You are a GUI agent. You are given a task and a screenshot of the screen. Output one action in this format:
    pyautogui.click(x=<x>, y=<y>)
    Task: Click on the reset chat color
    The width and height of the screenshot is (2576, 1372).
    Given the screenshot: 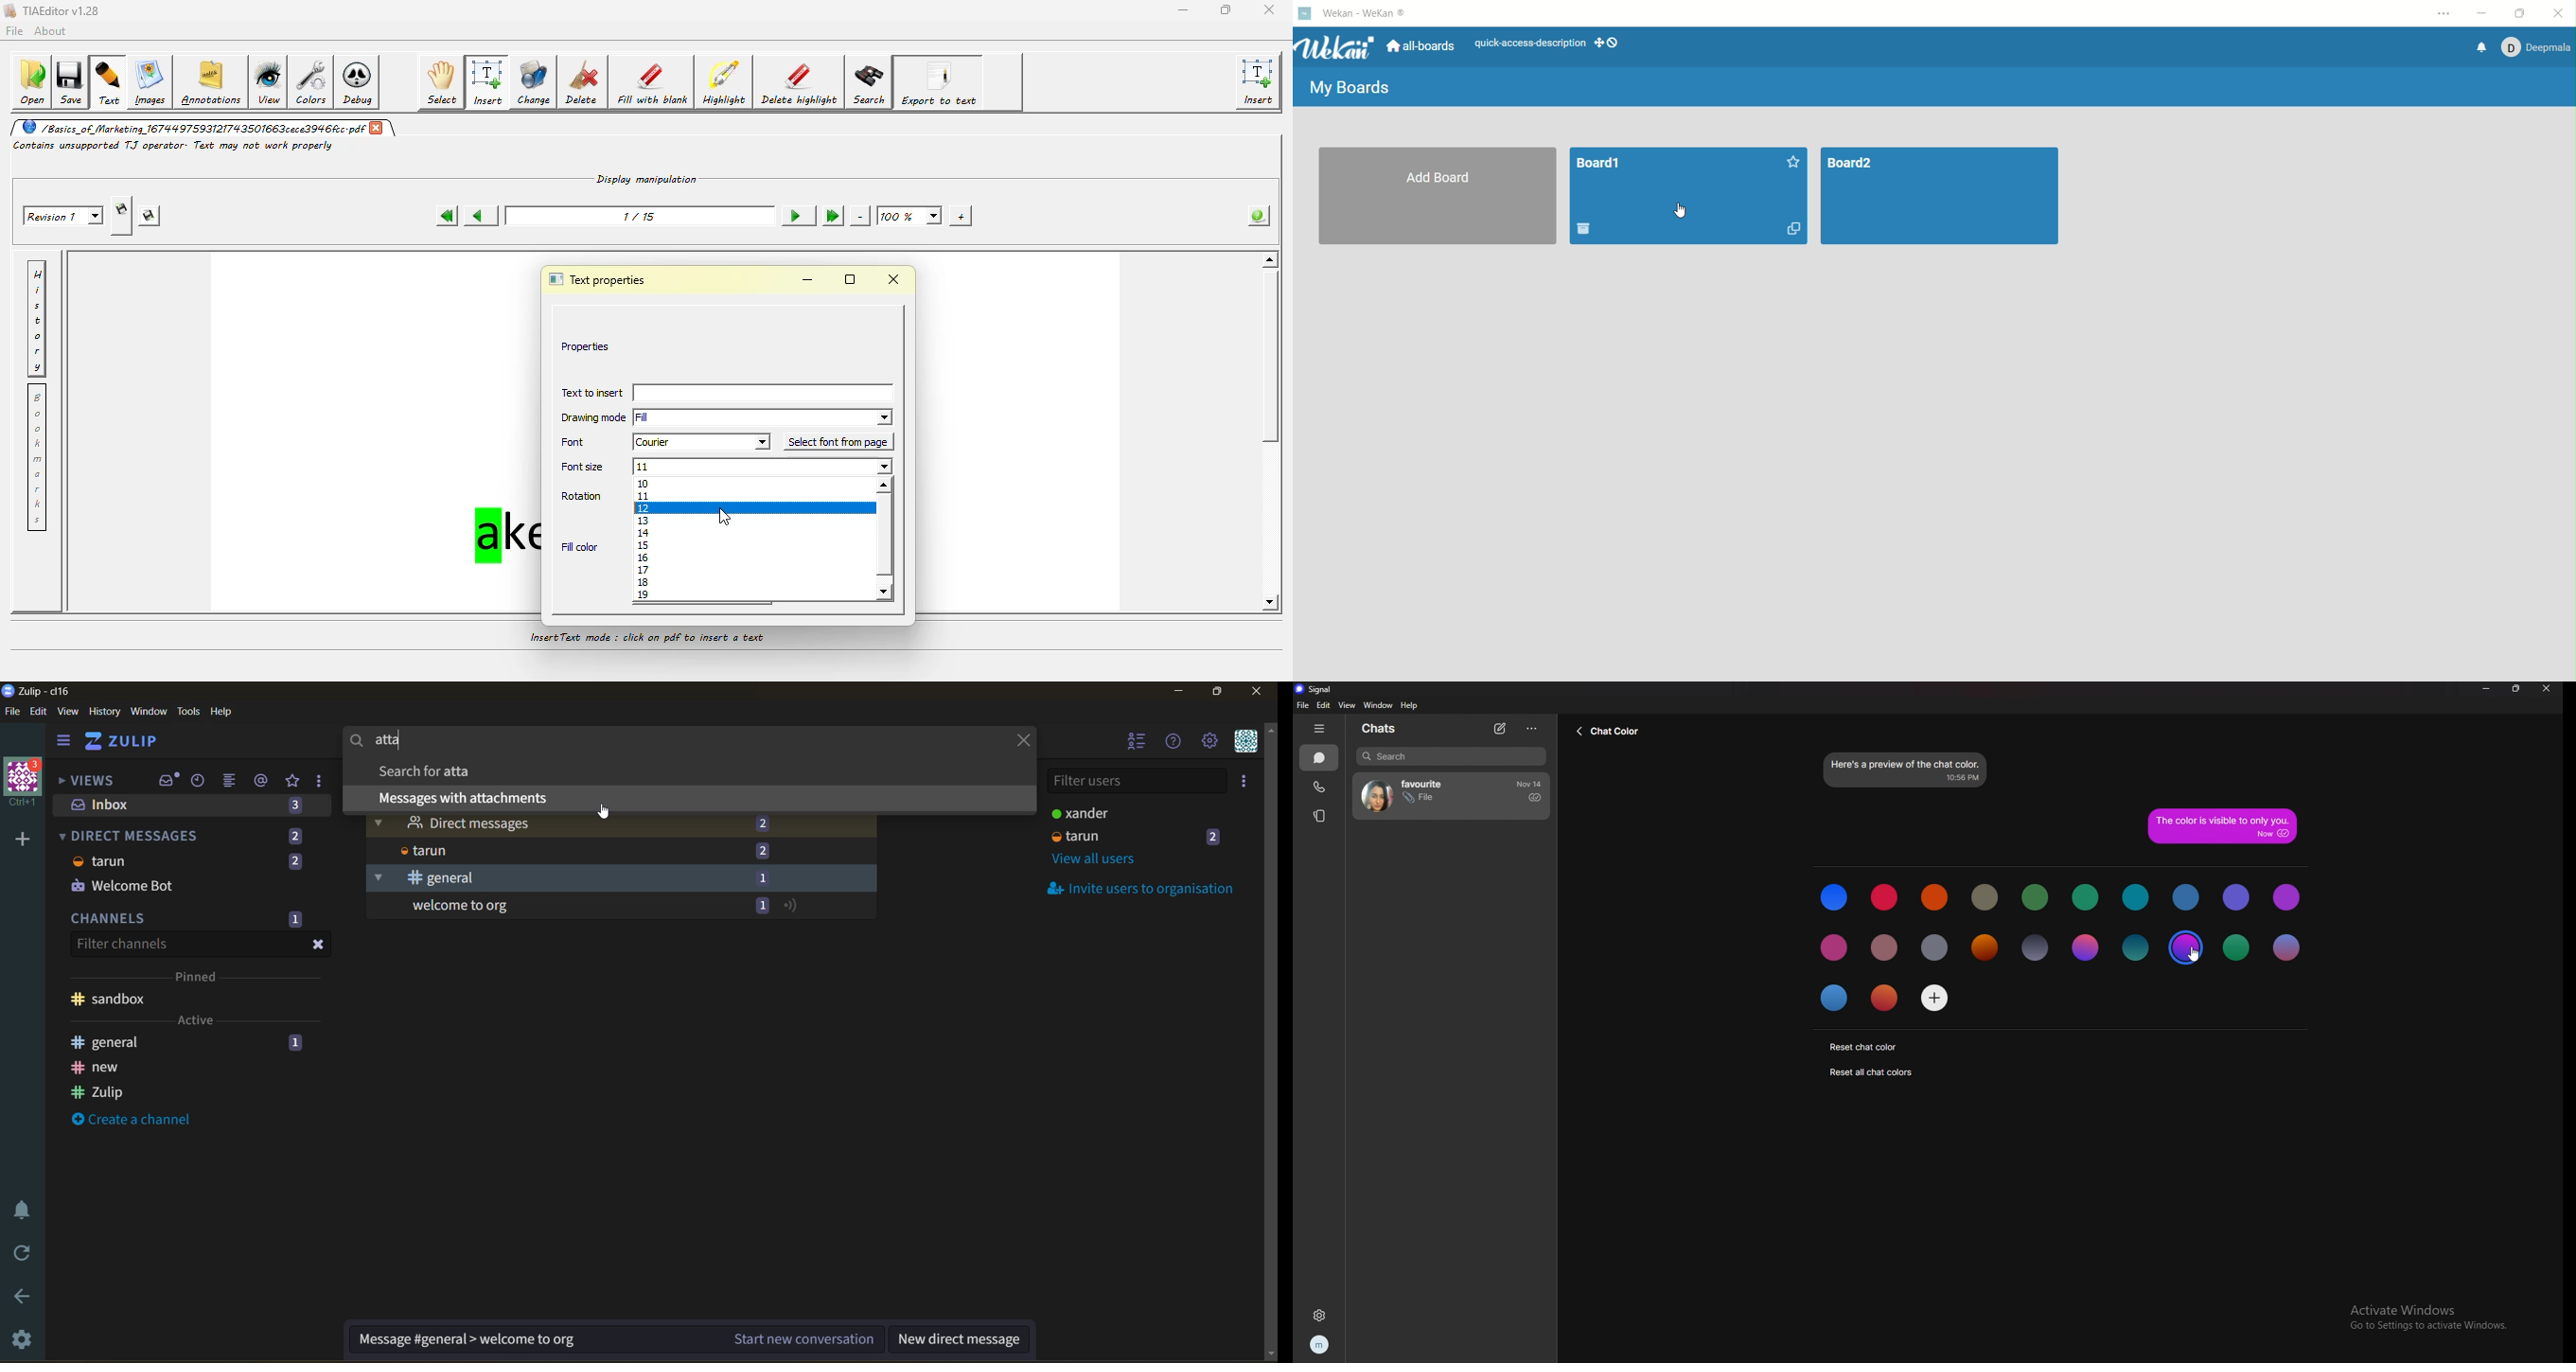 What is the action you would take?
    pyautogui.click(x=1863, y=1047)
    